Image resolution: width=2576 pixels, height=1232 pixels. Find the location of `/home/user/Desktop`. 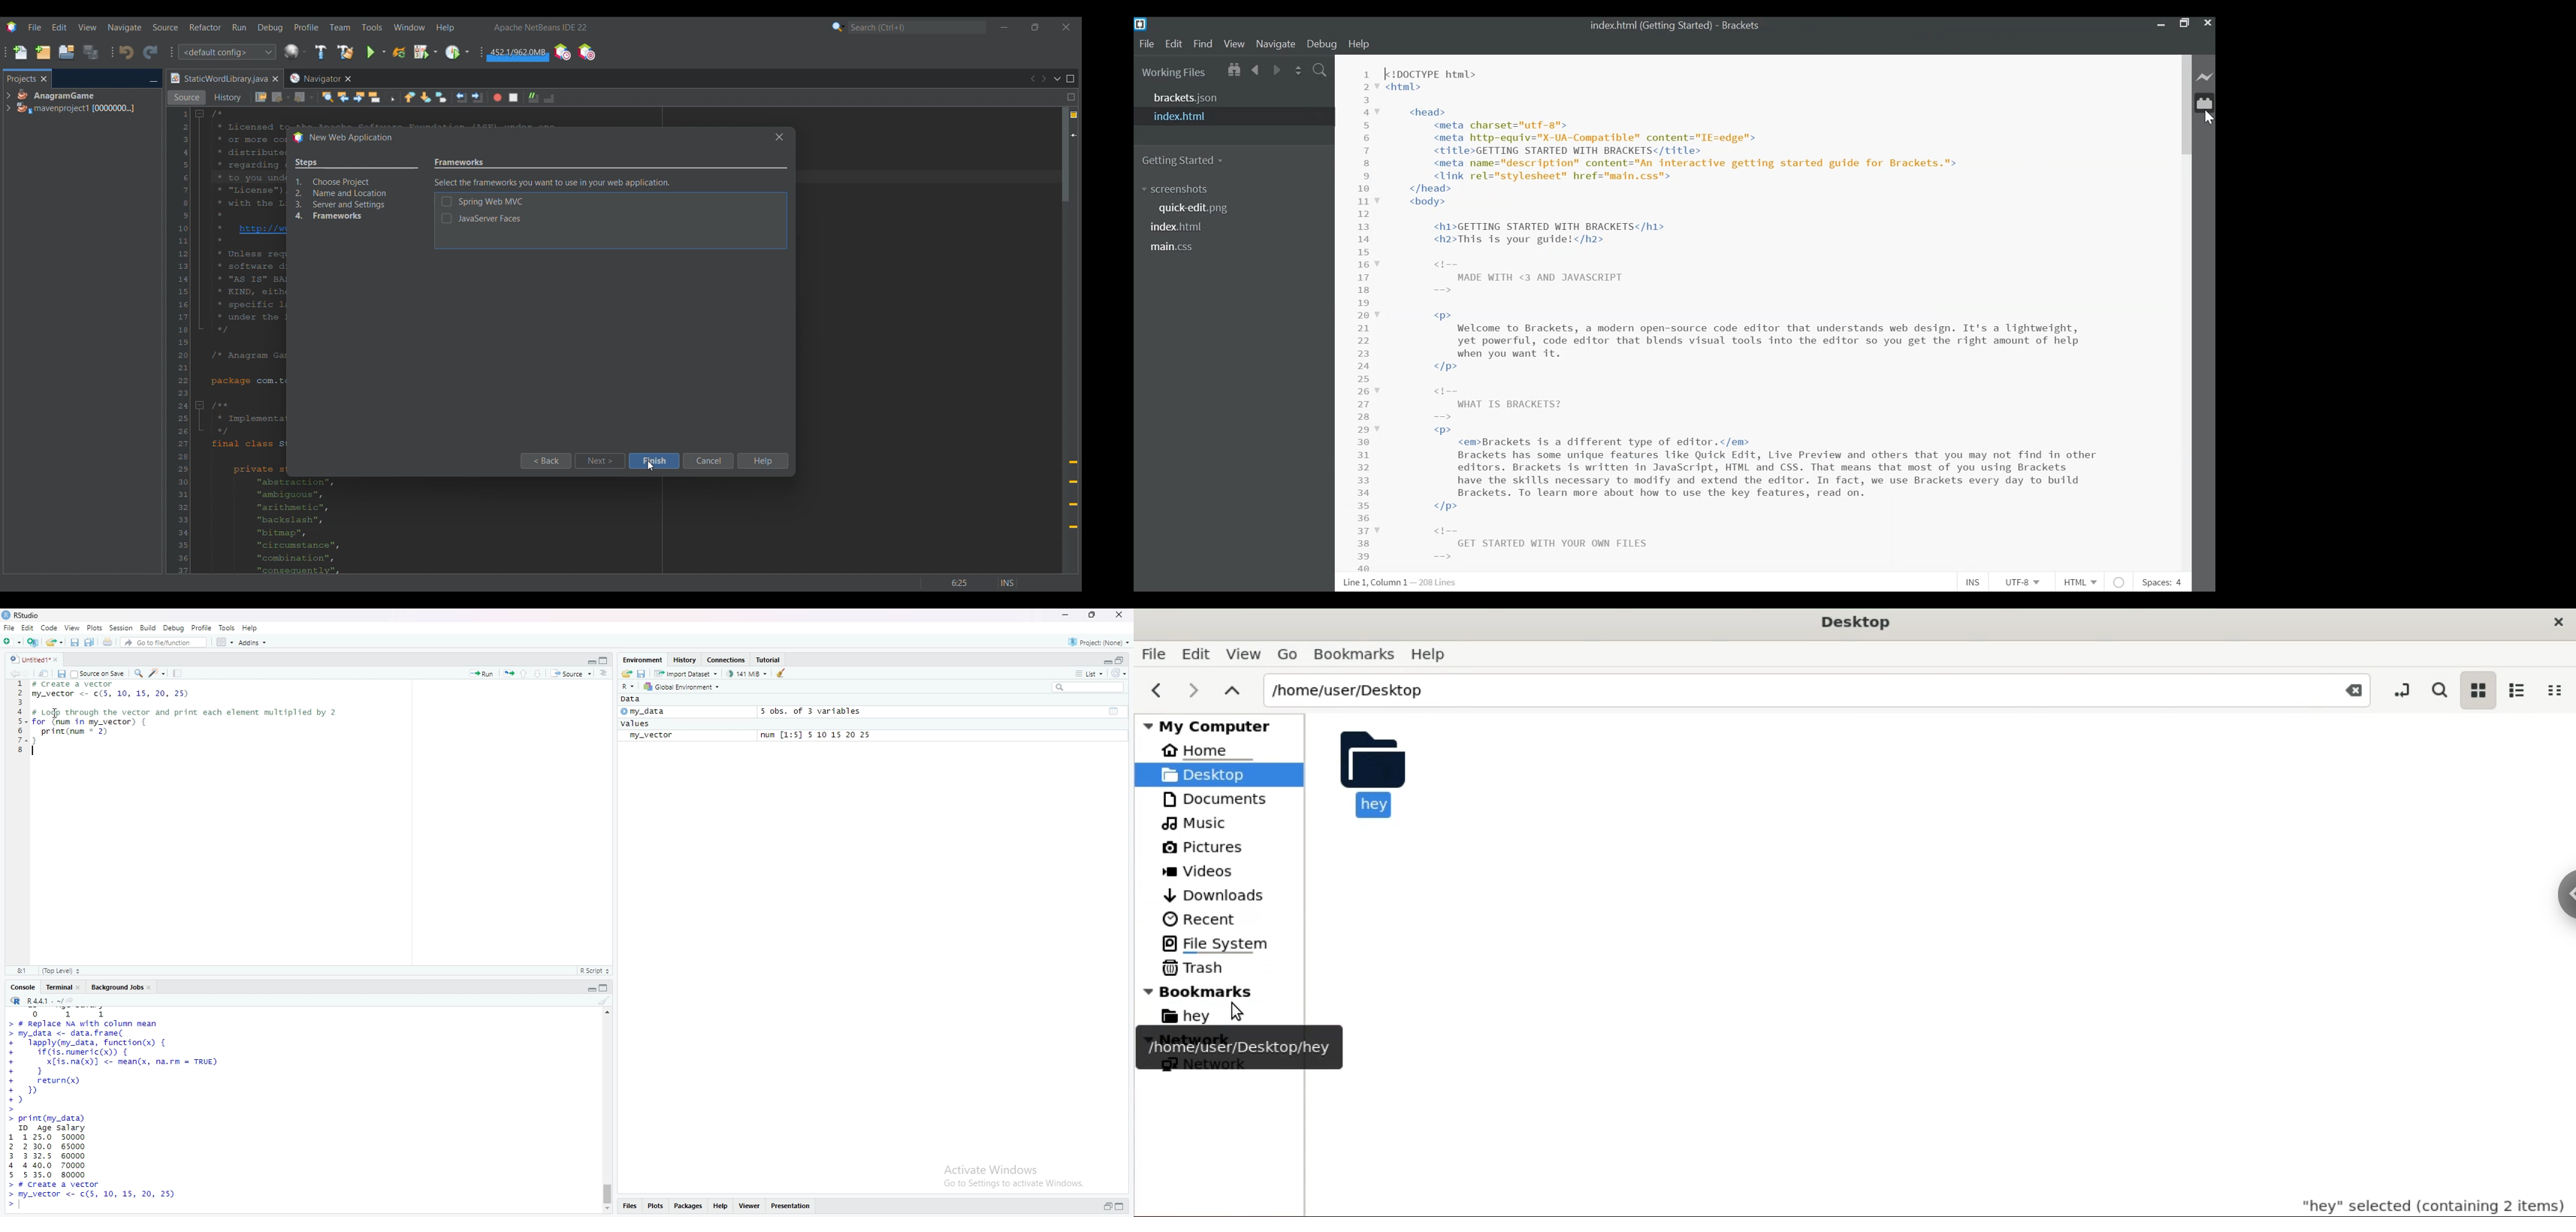

/home/user/Desktop is located at coordinates (1788, 690).